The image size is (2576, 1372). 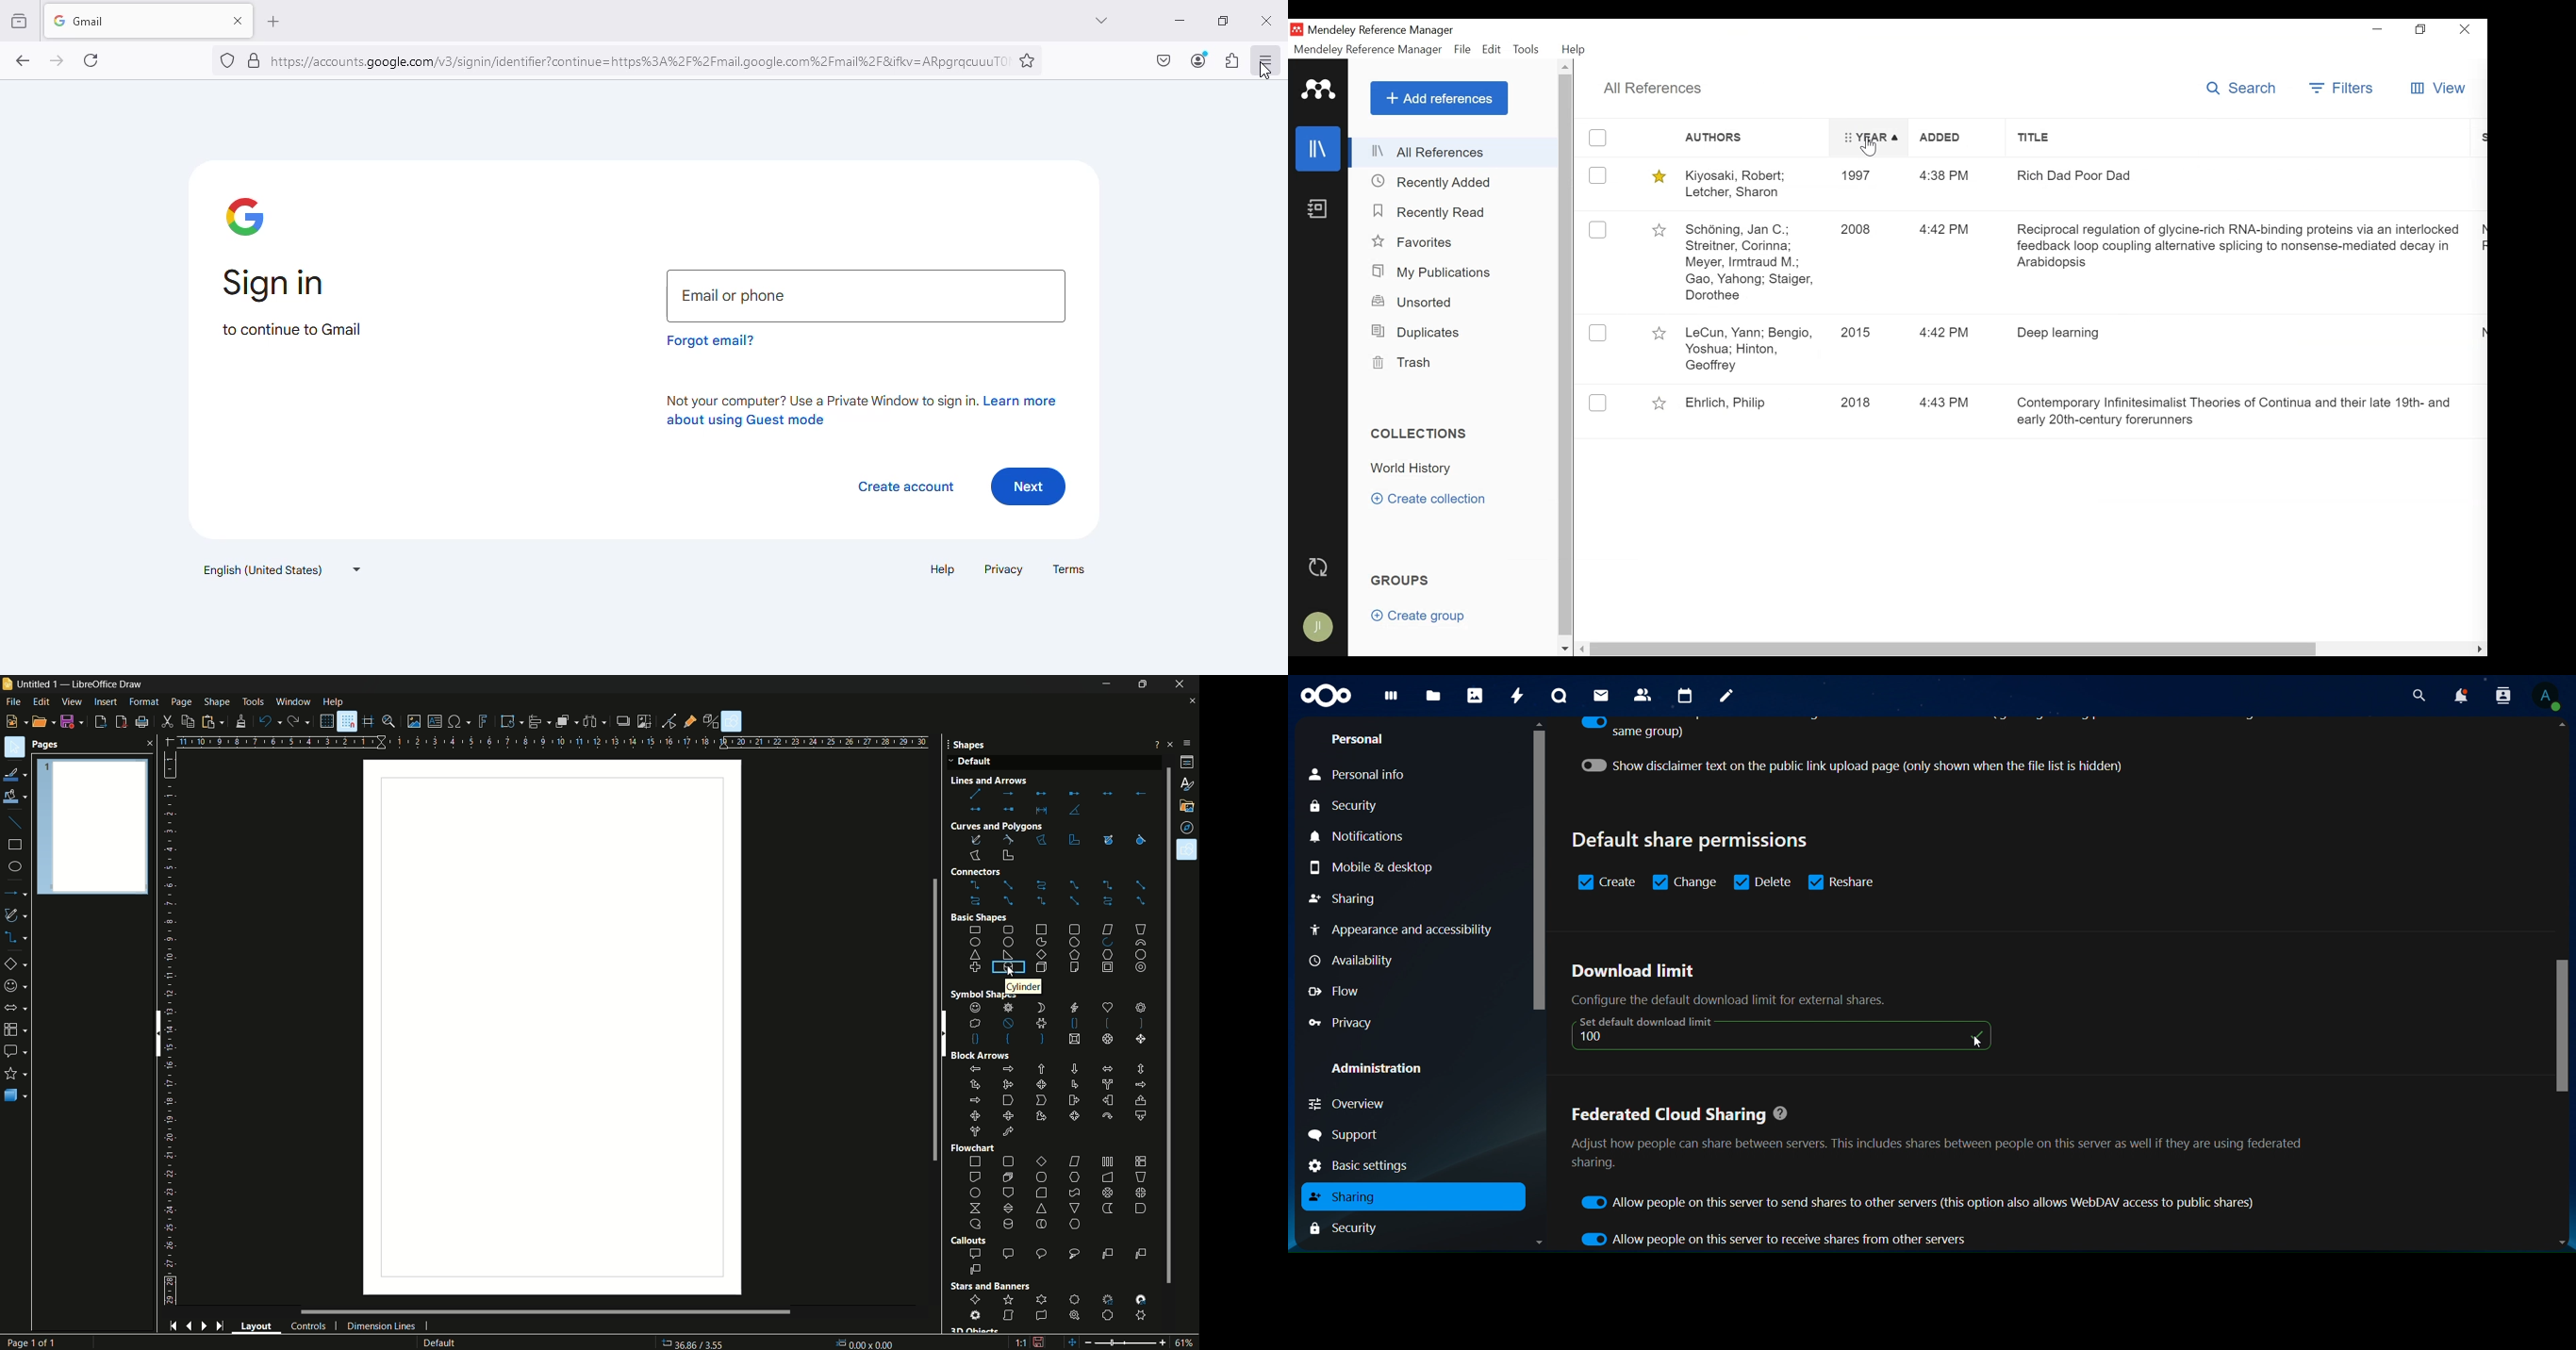 I want to click on Select, so click(x=1598, y=403).